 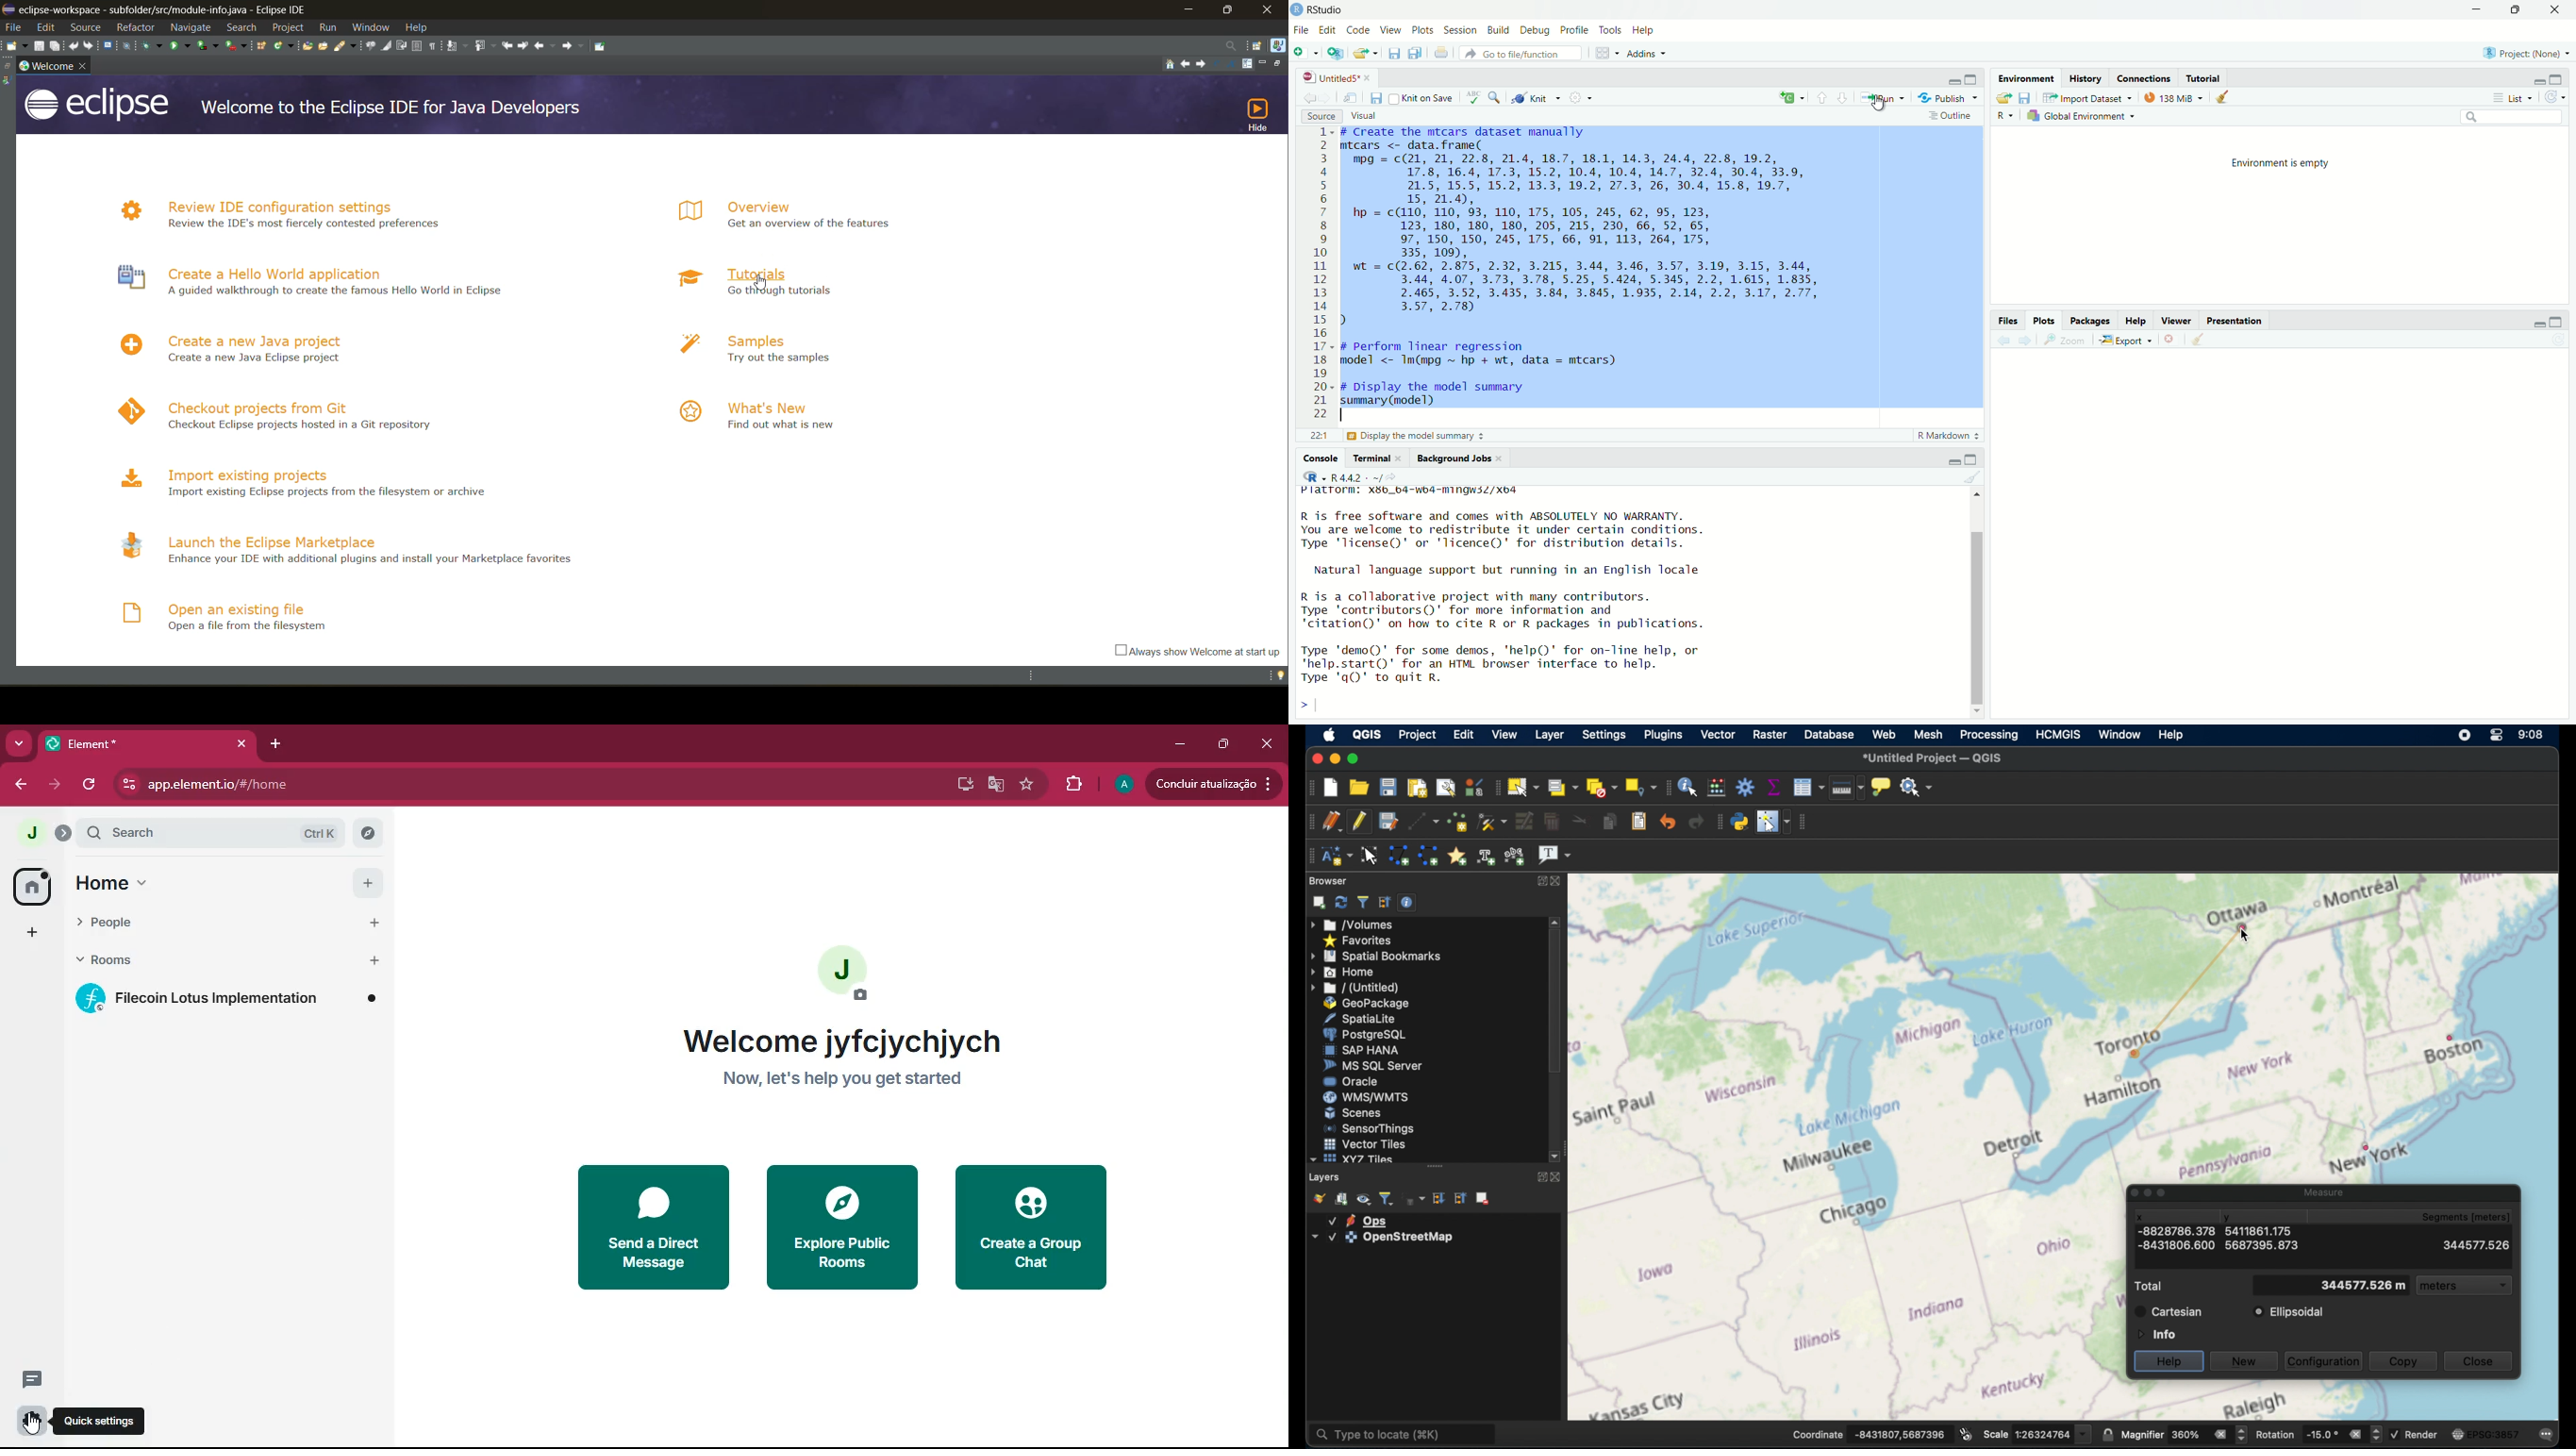 What do you see at coordinates (1372, 78) in the screenshot?
I see `close` at bounding box center [1372, 78].